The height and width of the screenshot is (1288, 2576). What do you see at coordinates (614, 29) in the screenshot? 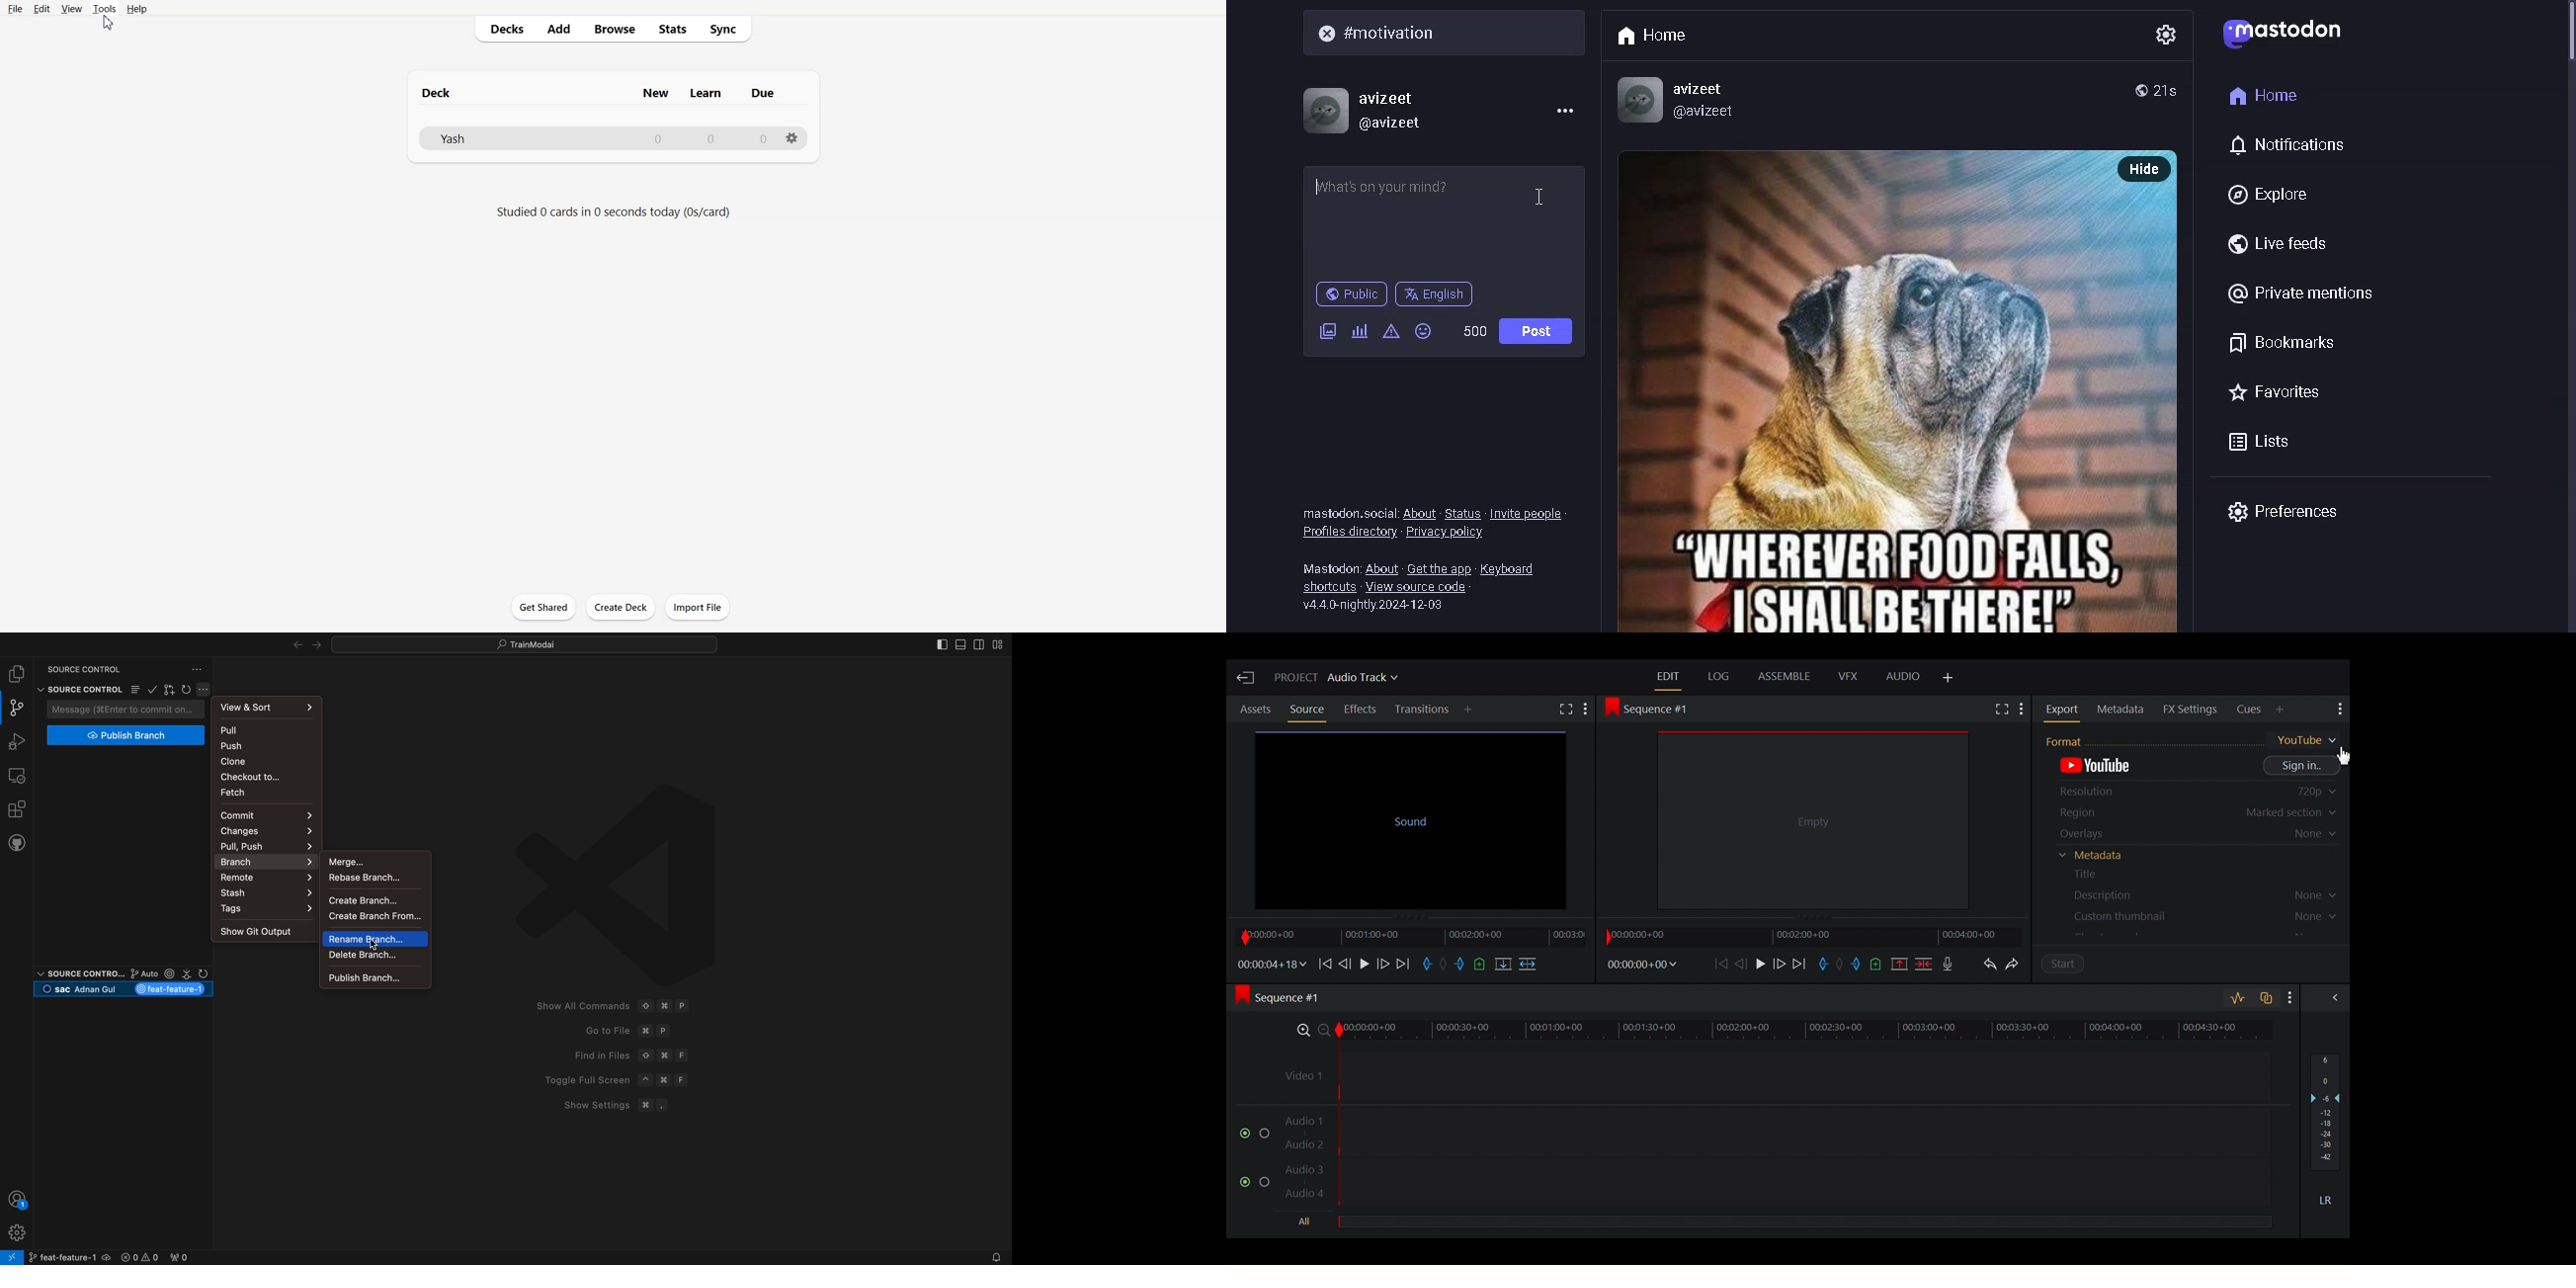
I see `Browse` at bounding box center [614, 29].